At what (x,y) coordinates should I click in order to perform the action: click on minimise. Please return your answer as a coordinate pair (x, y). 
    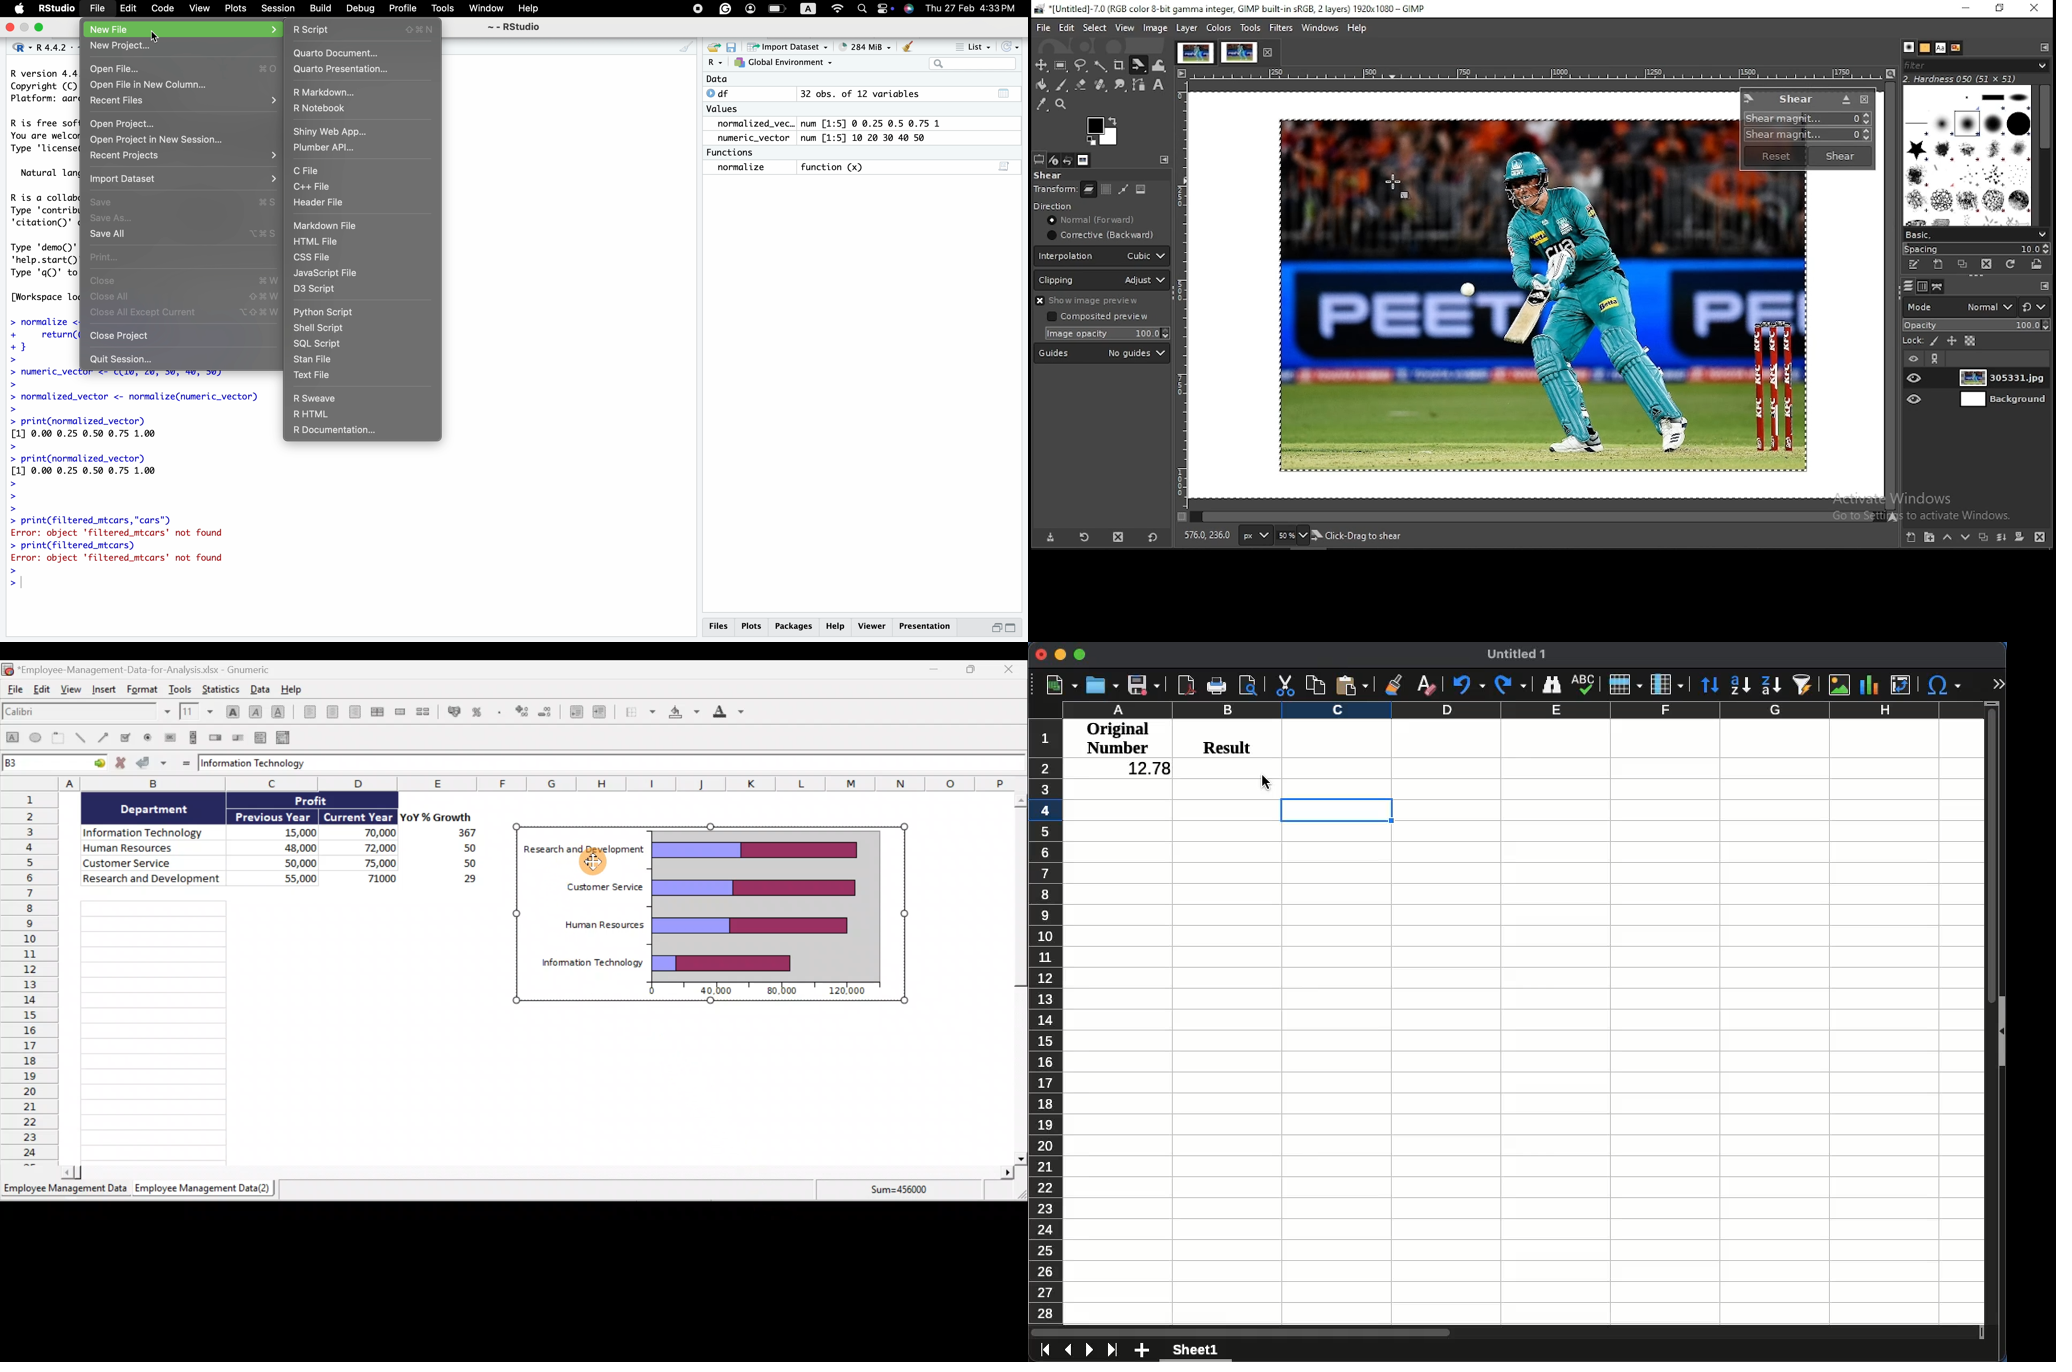
    Looking at the image, I should click on (997, 627).